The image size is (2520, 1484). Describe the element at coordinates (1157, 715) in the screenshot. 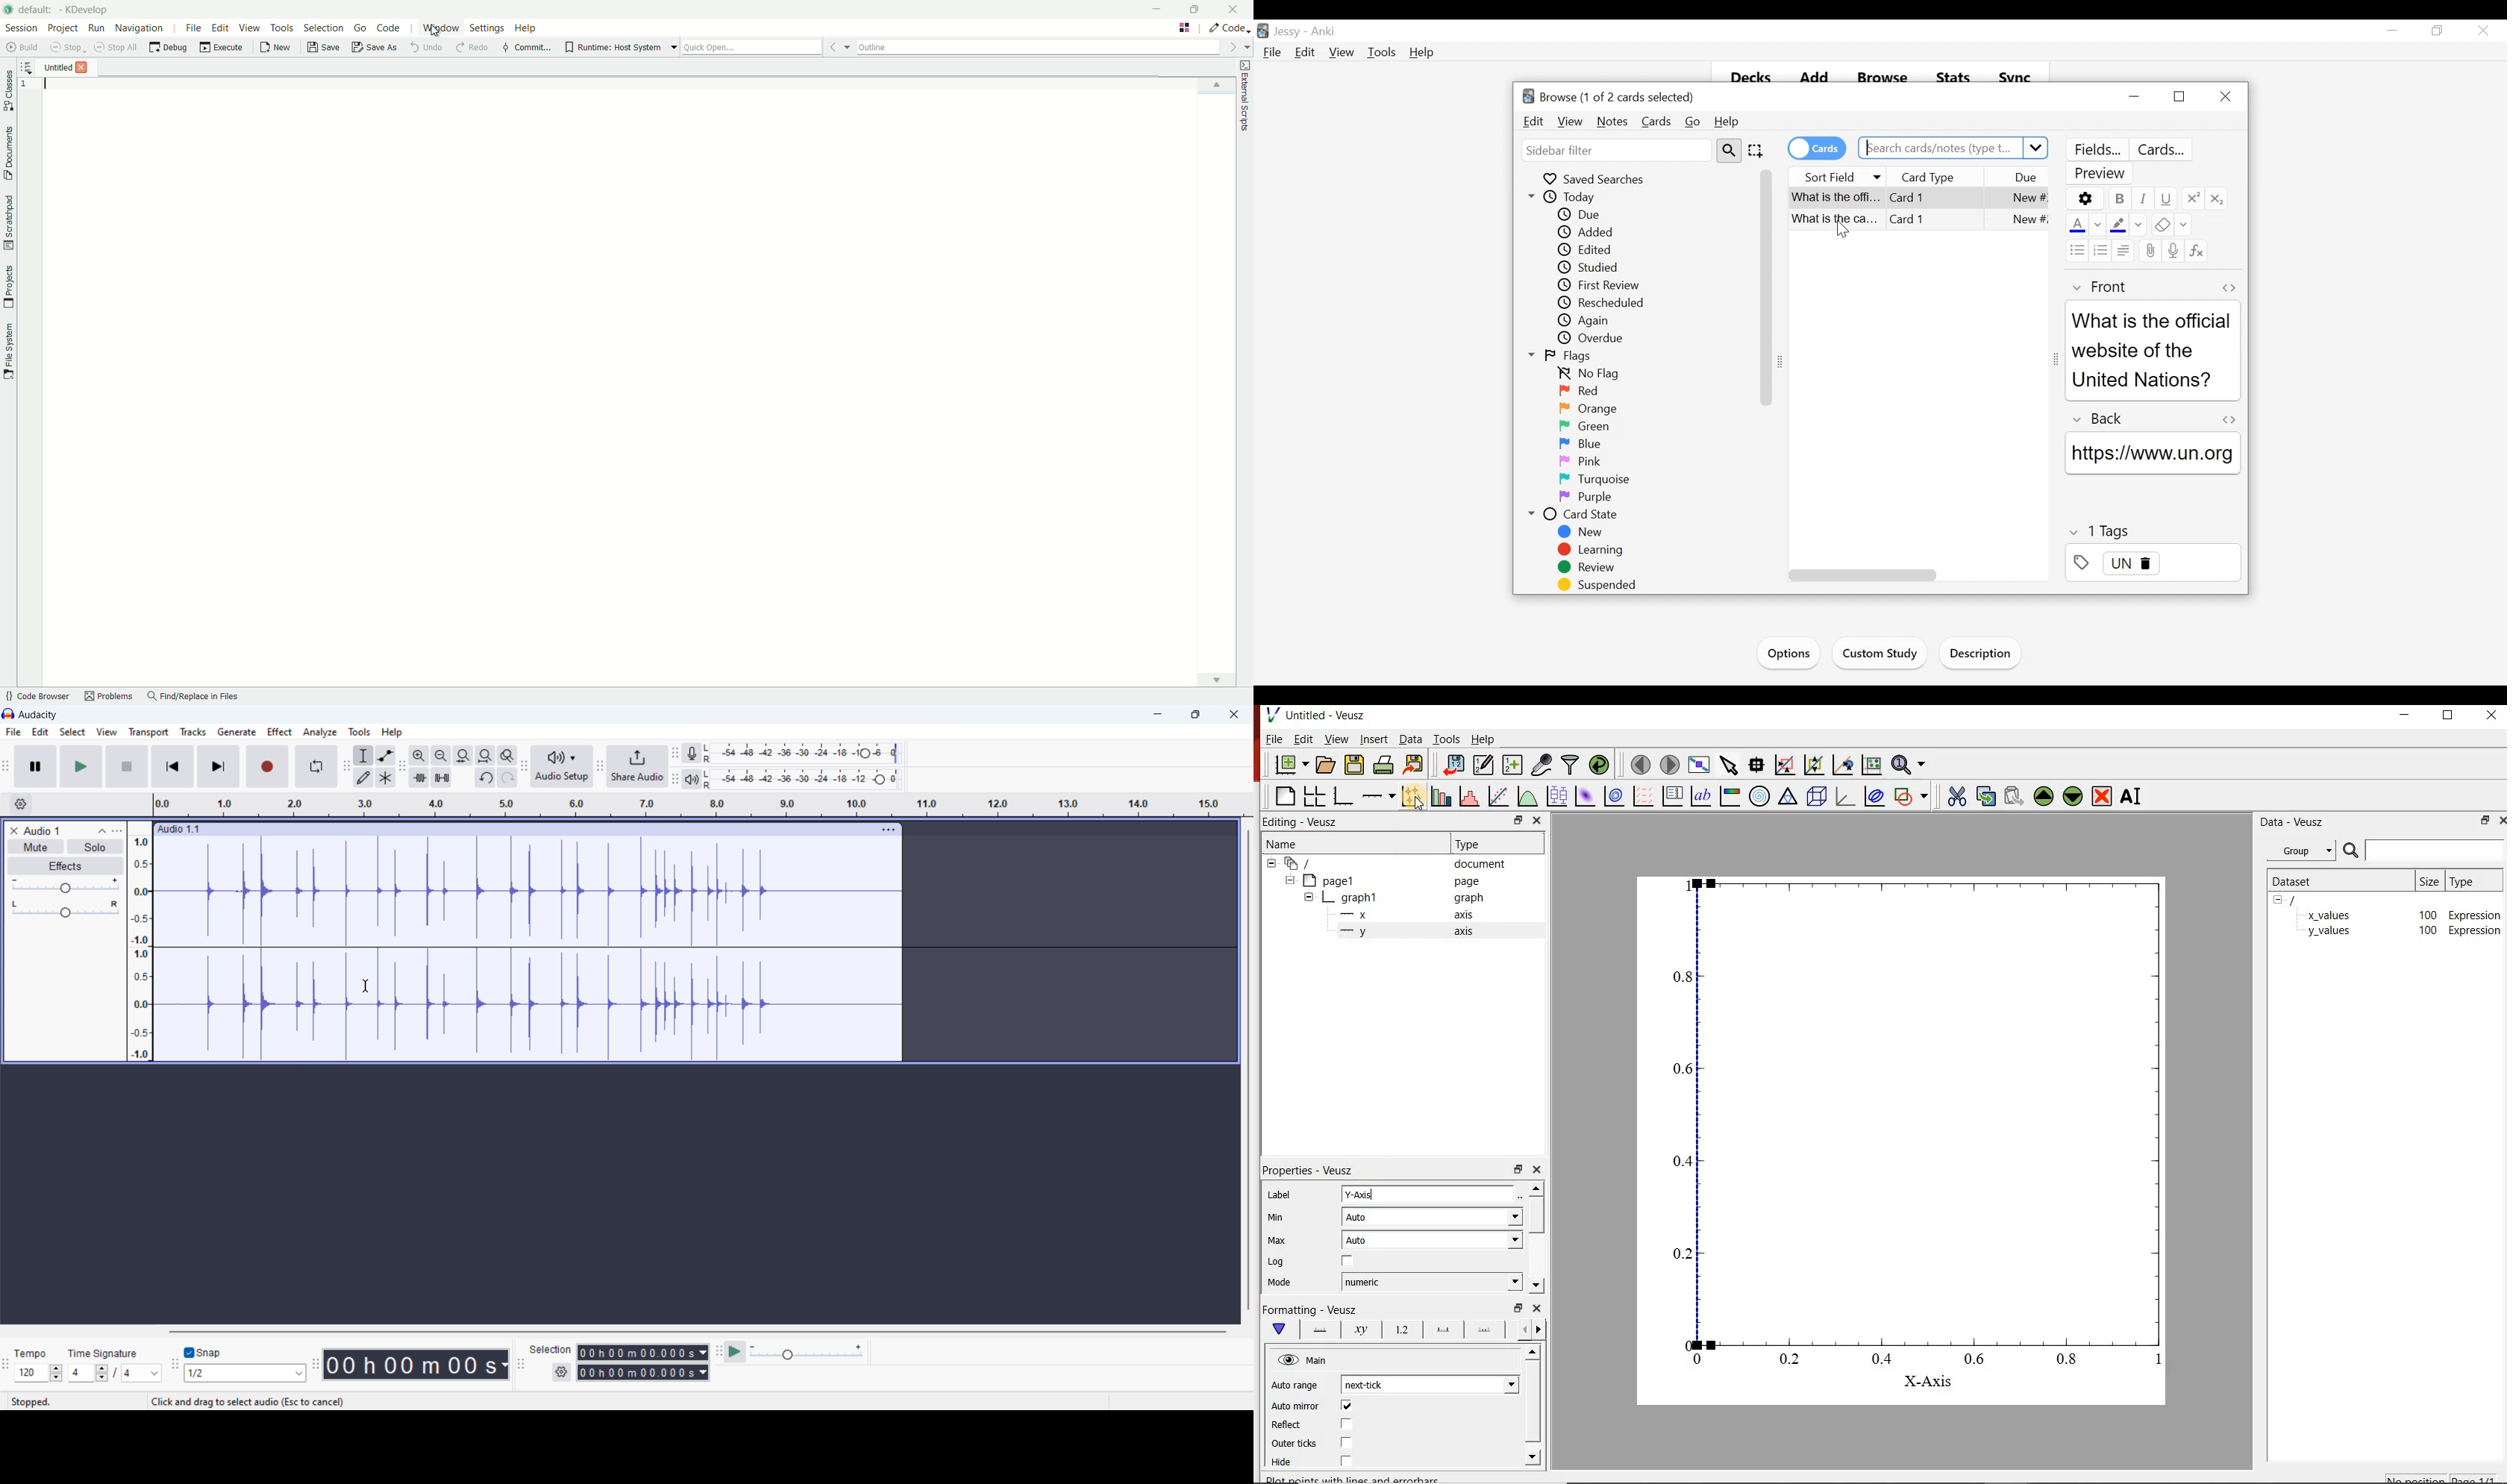

I see `minimize` at that location.